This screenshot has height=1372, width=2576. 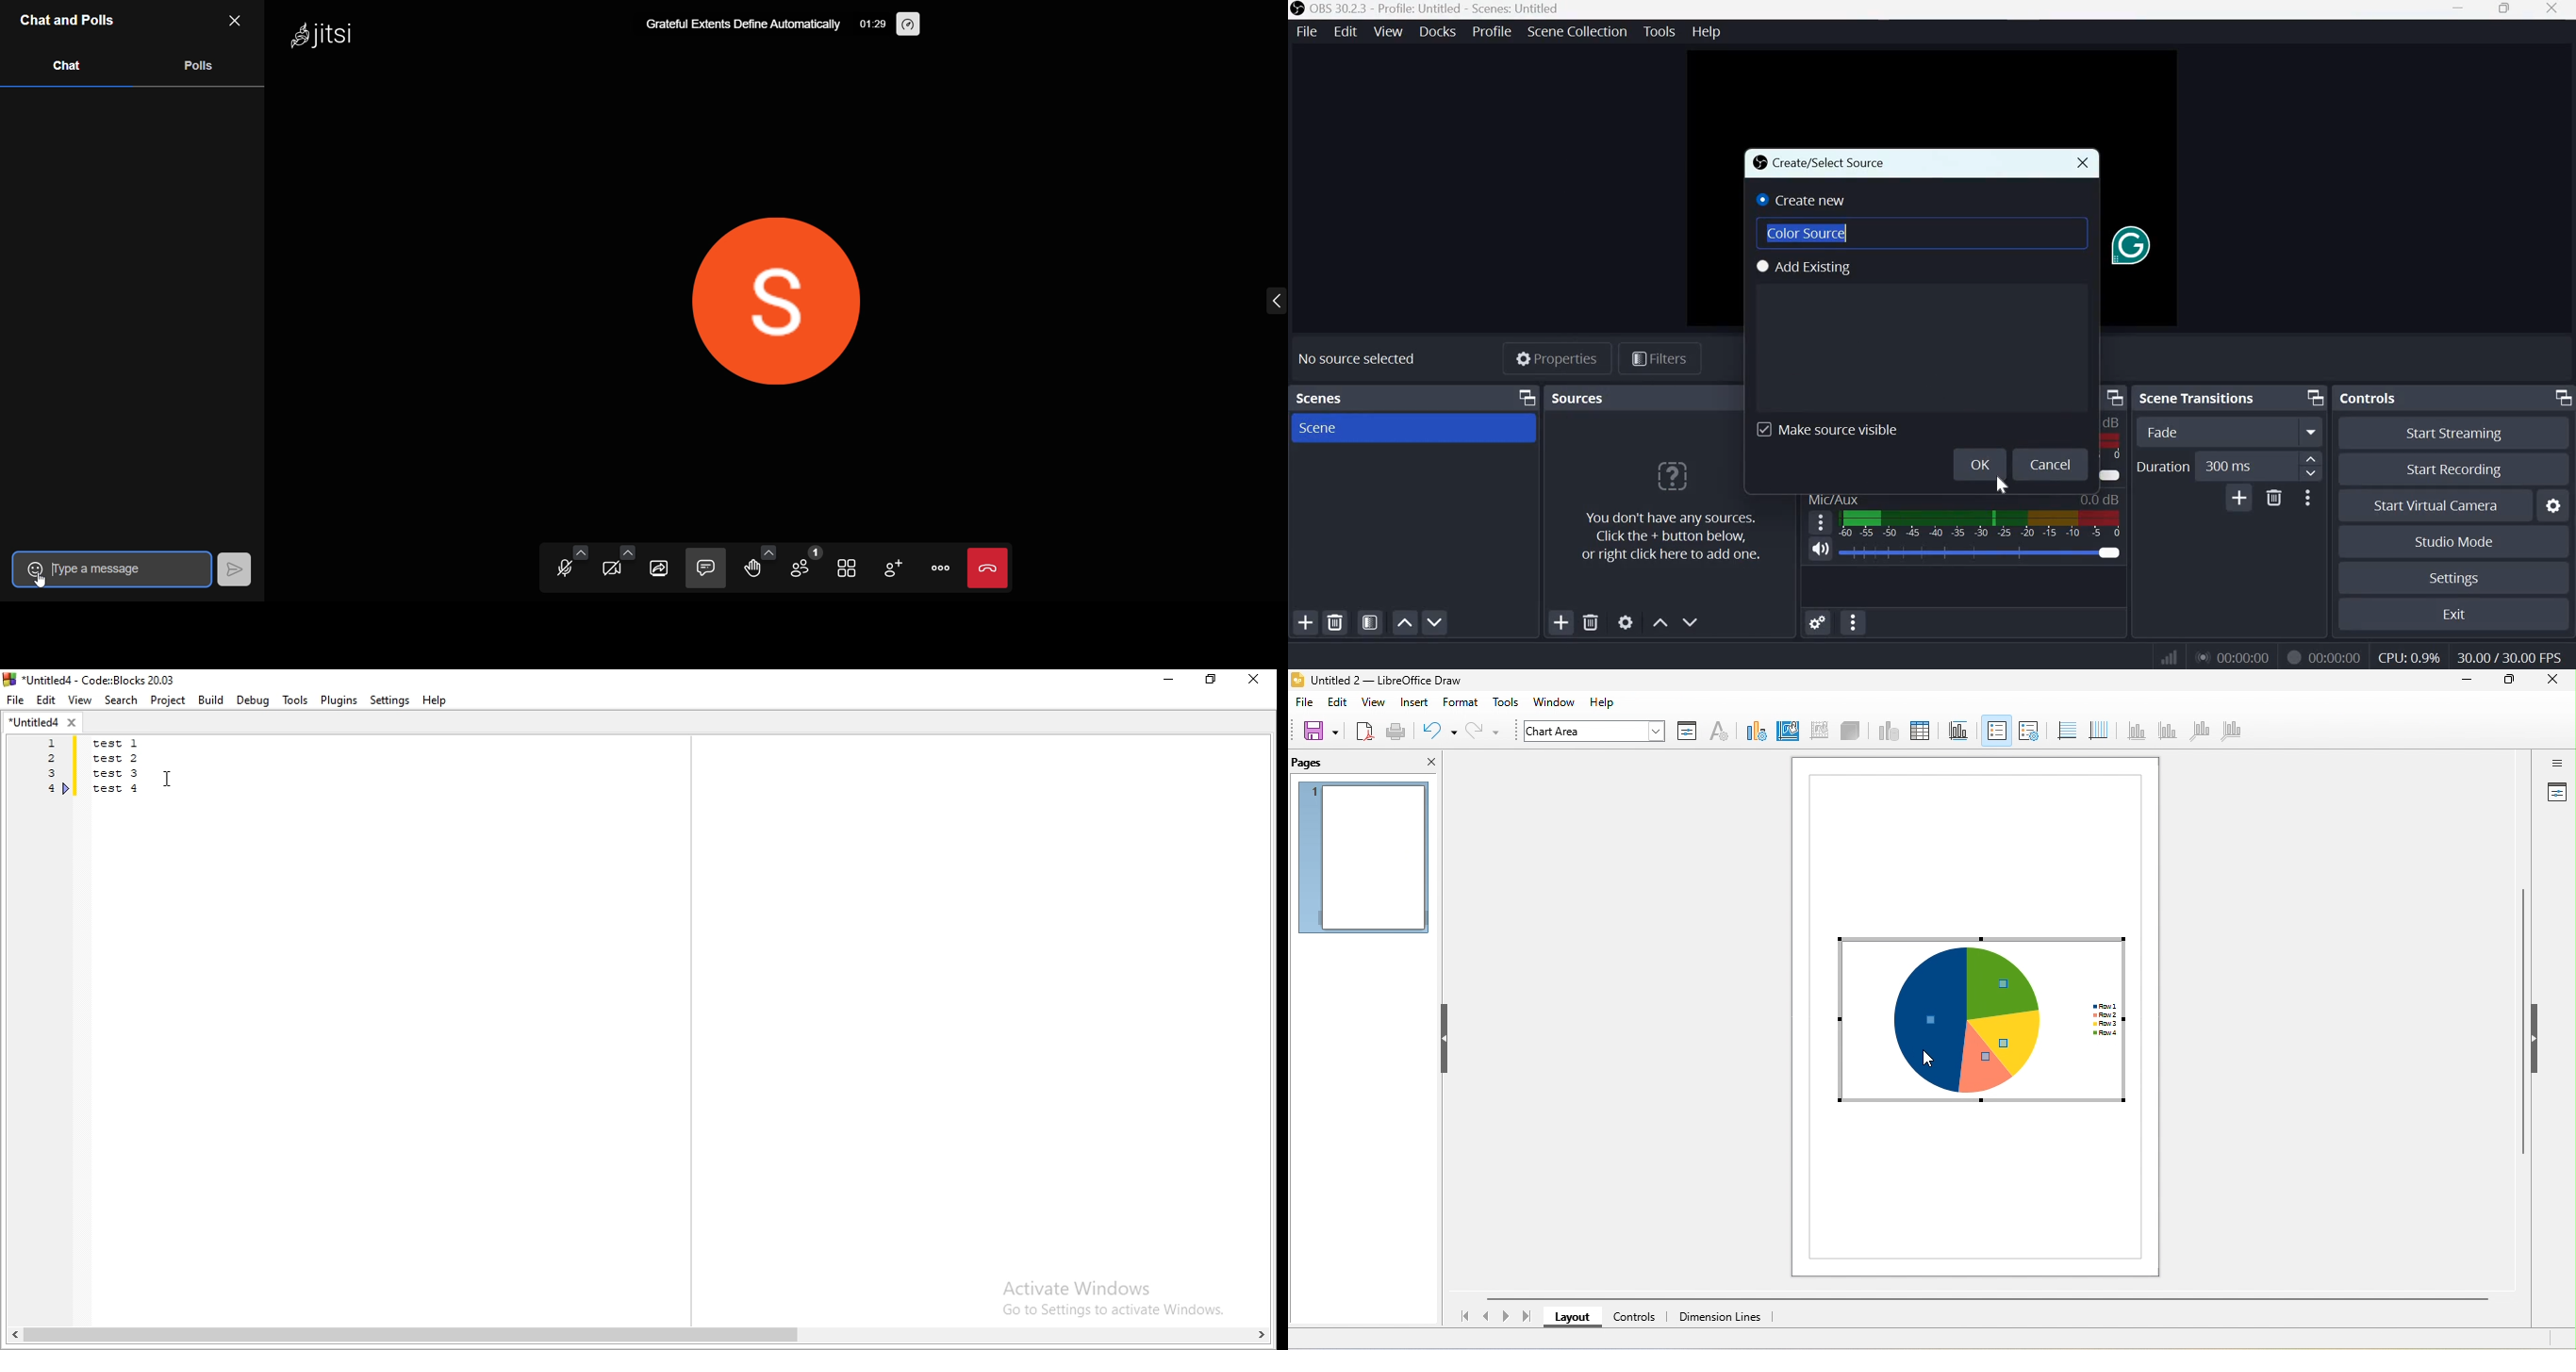 What do you see at coordinates (1320, 731) in the screenshot?
I see `save` at bounding box center [1320, 731].